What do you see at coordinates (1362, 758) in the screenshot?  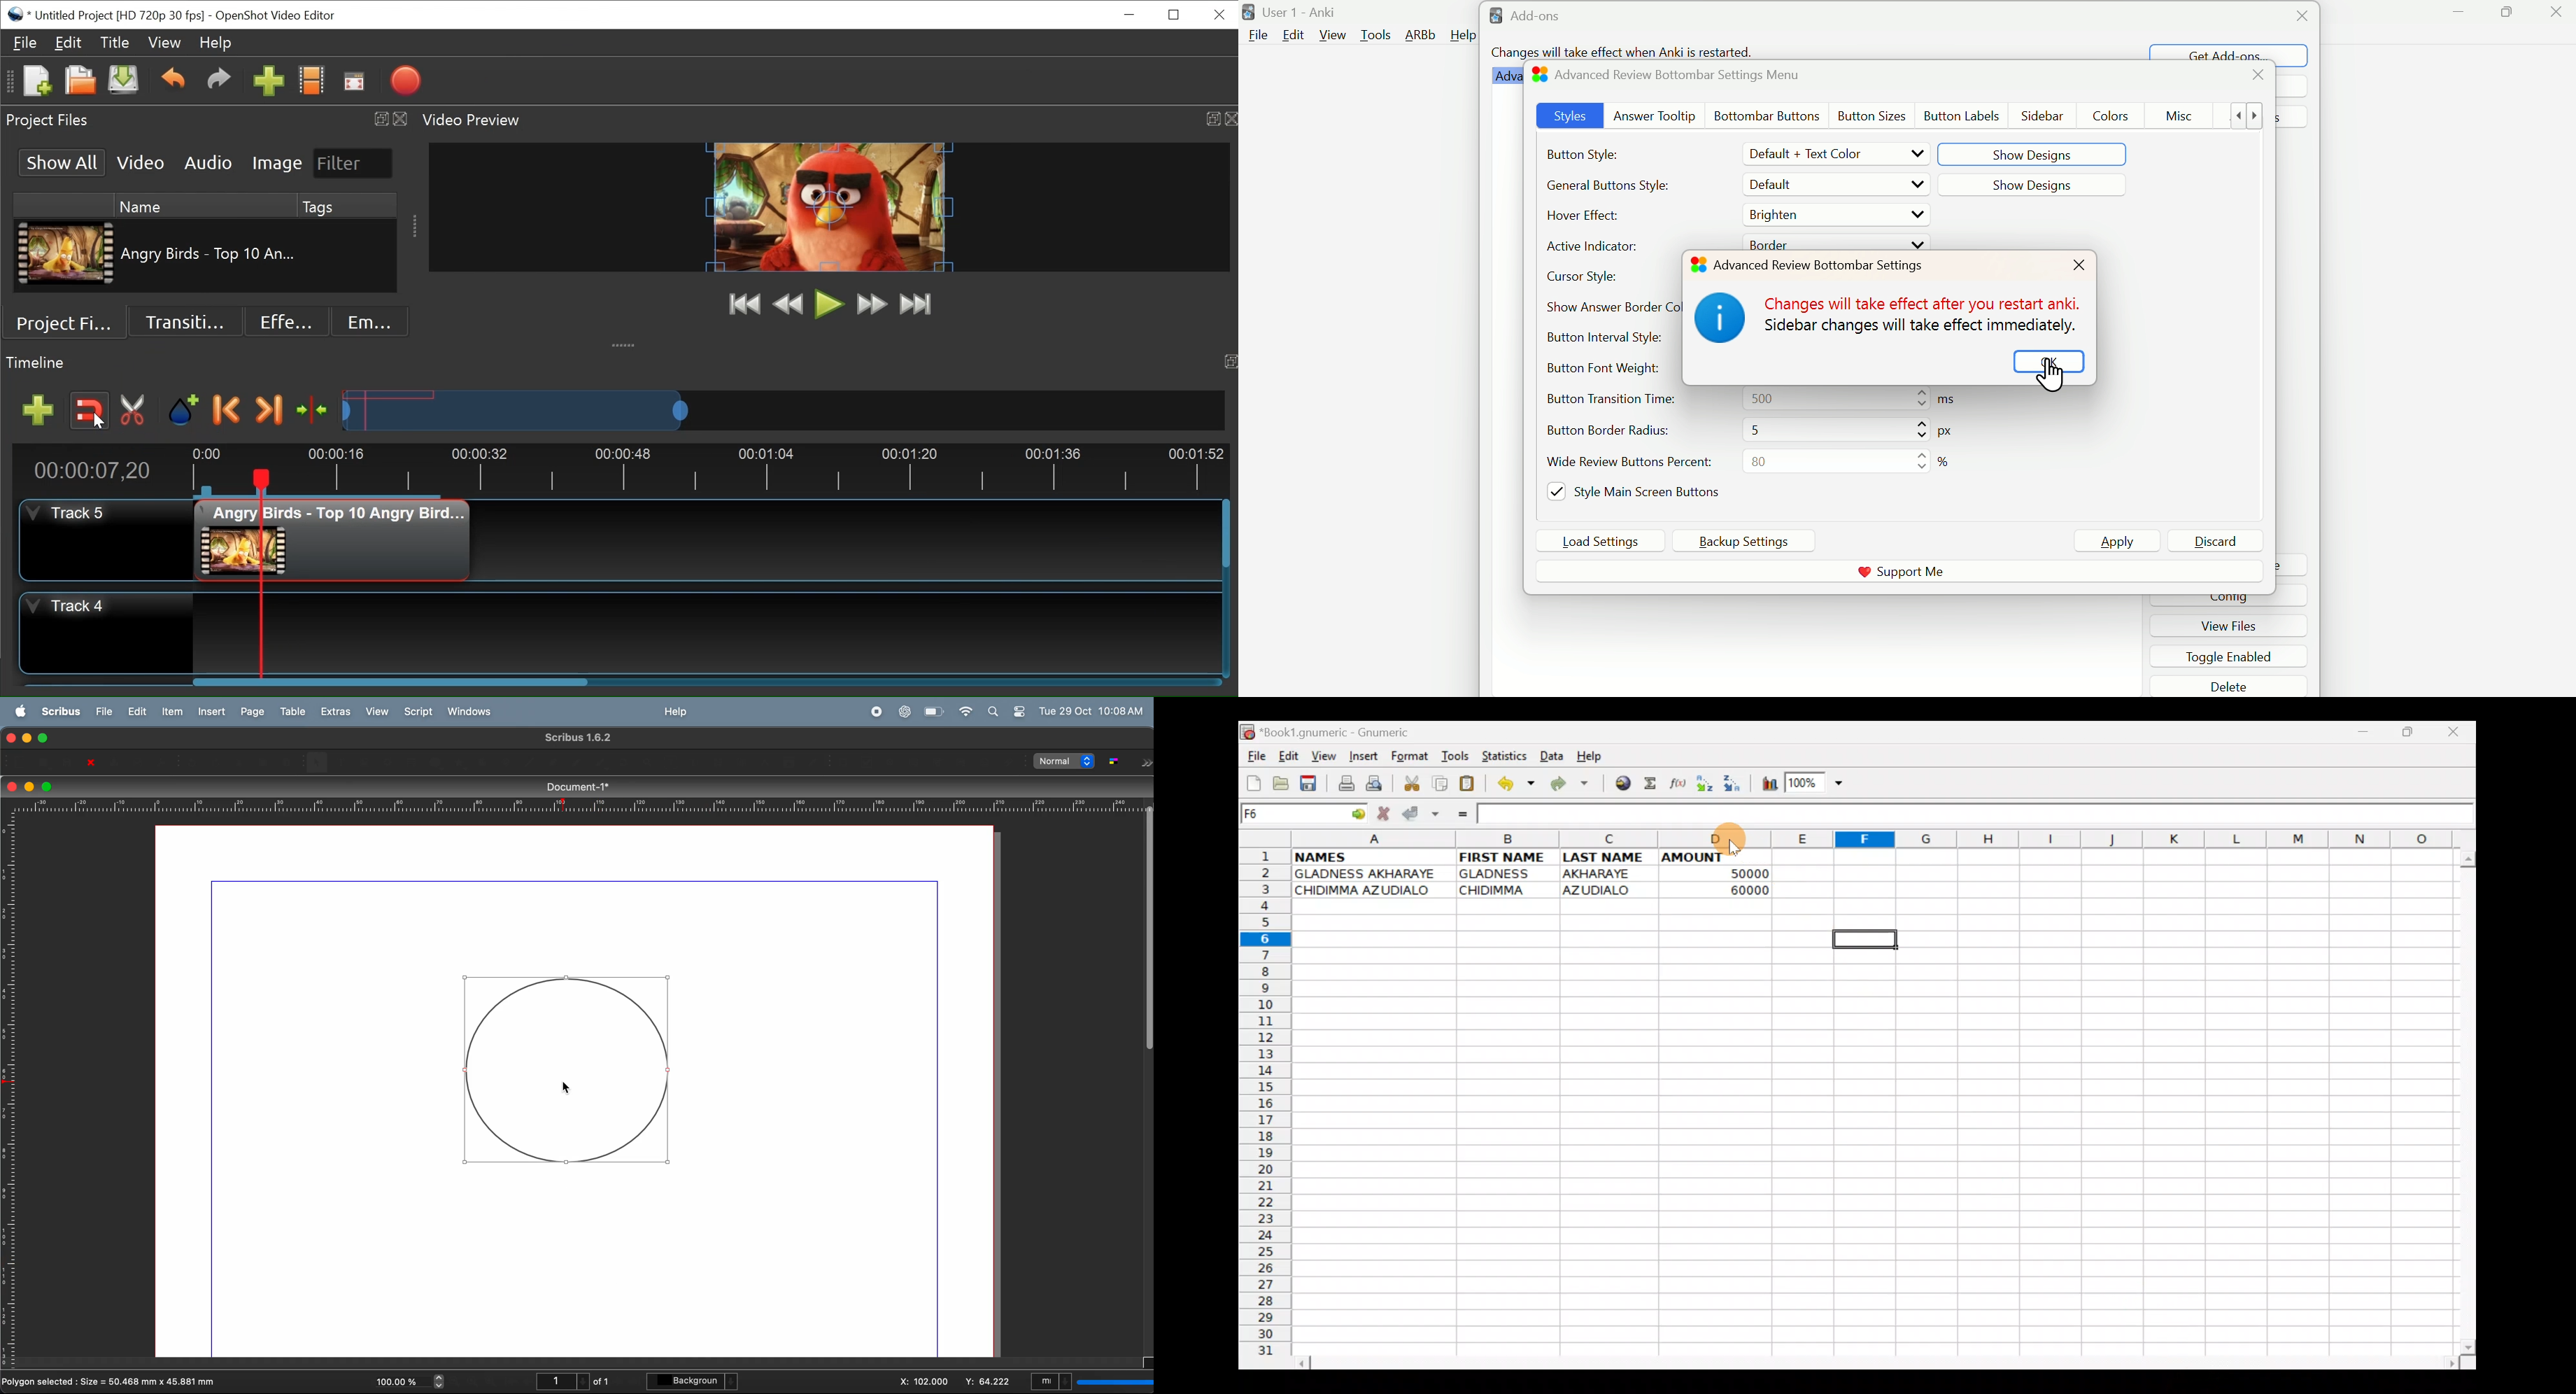 I see `Insert` at bounding box center [1362, 758].